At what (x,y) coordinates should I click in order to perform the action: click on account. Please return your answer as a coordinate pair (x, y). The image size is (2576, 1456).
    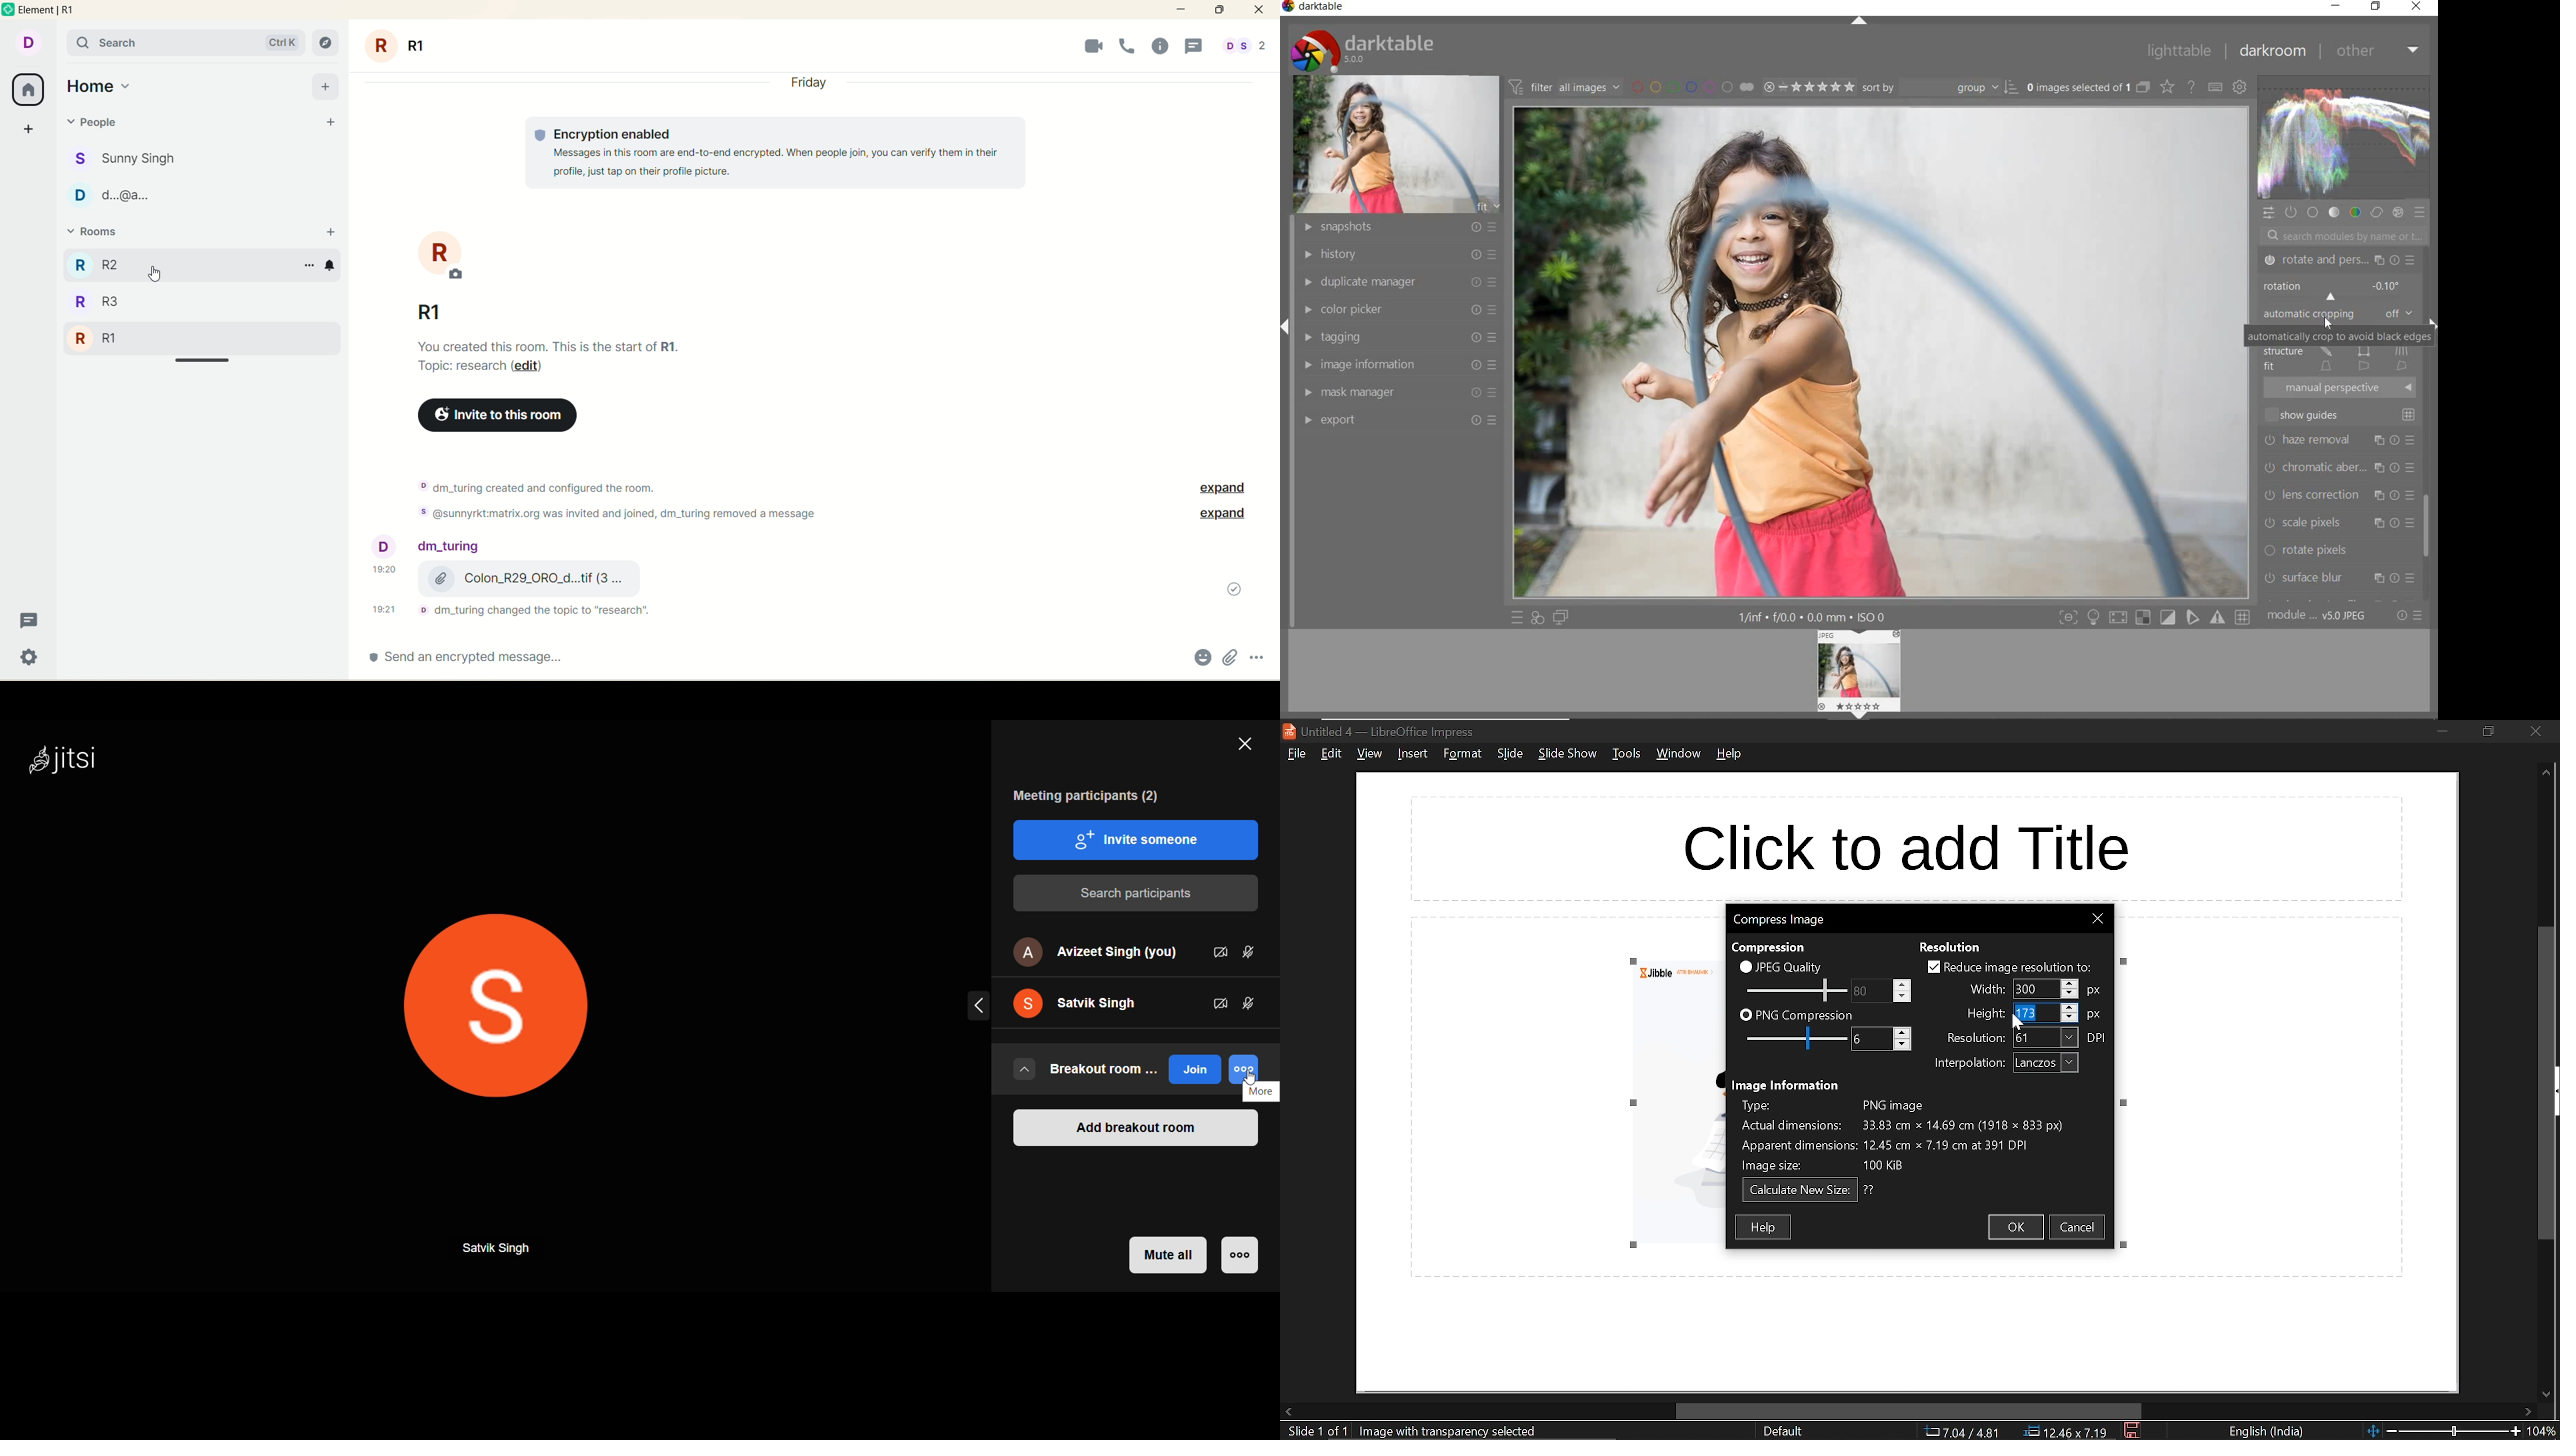
    Looking at the image, I should click on (27, 41).